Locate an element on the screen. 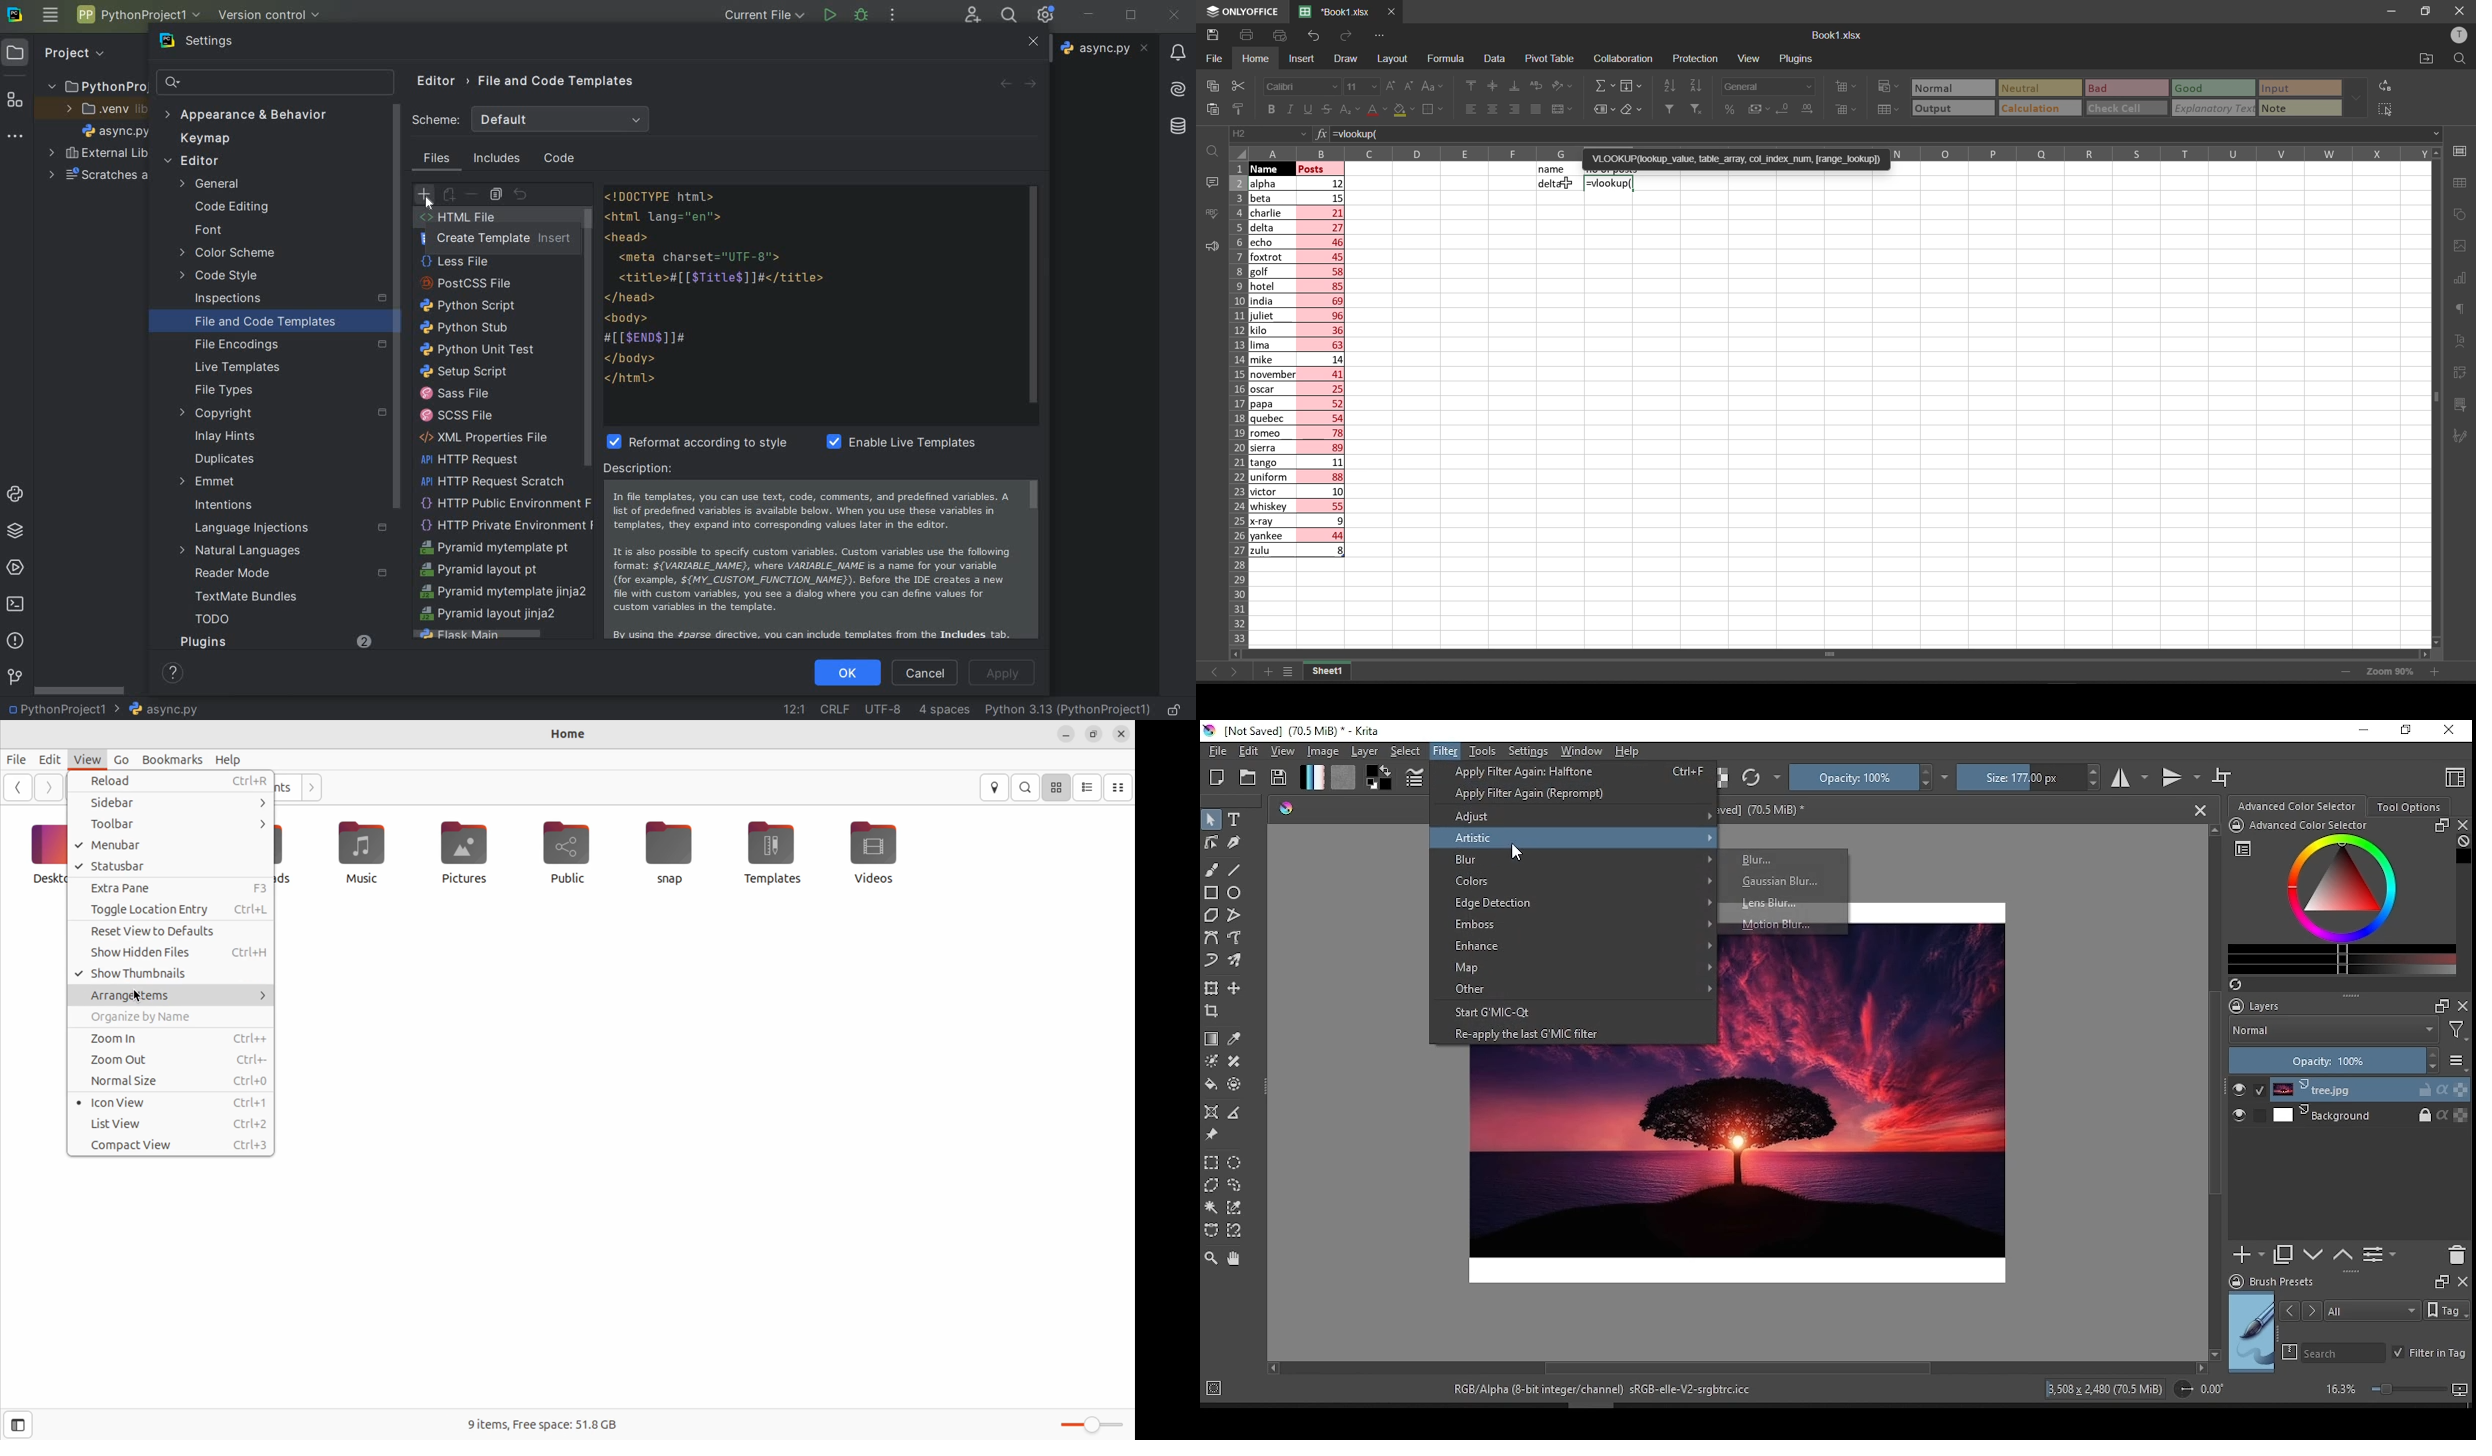  new layer is located at coordinates (2248, 1256).